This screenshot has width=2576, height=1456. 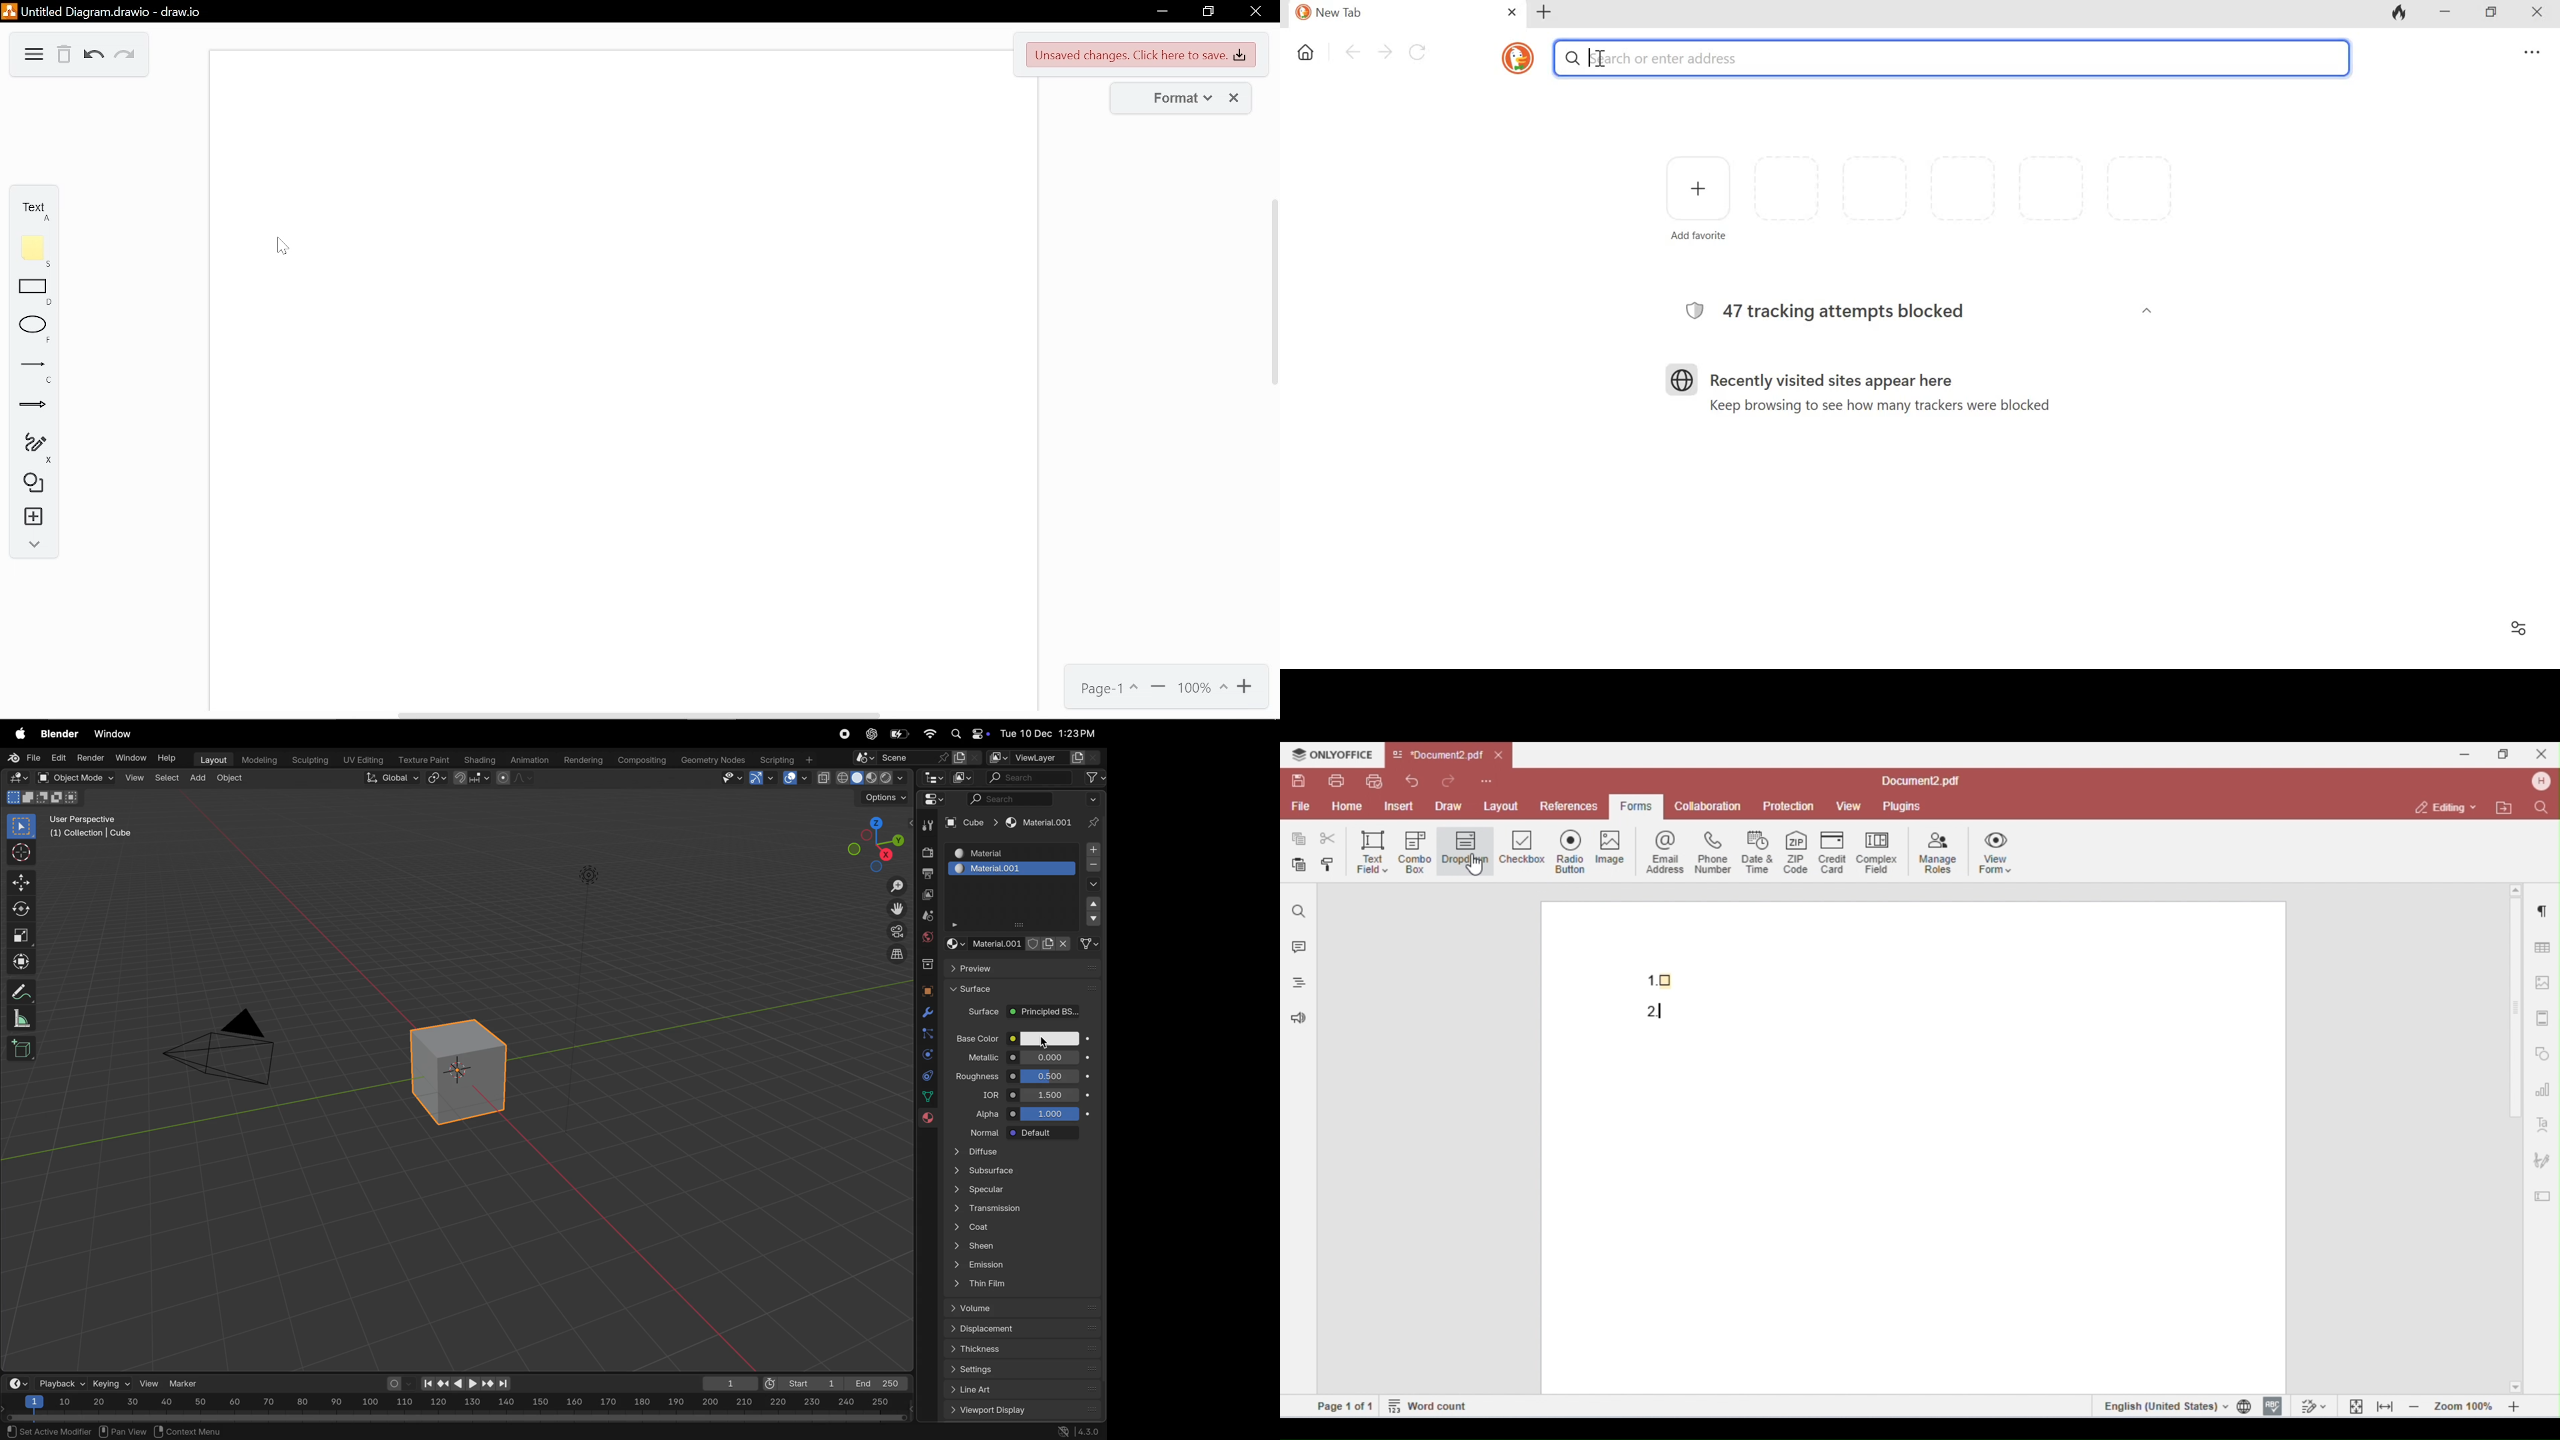 I want to click on restore down, so click(x=1208, y=13).